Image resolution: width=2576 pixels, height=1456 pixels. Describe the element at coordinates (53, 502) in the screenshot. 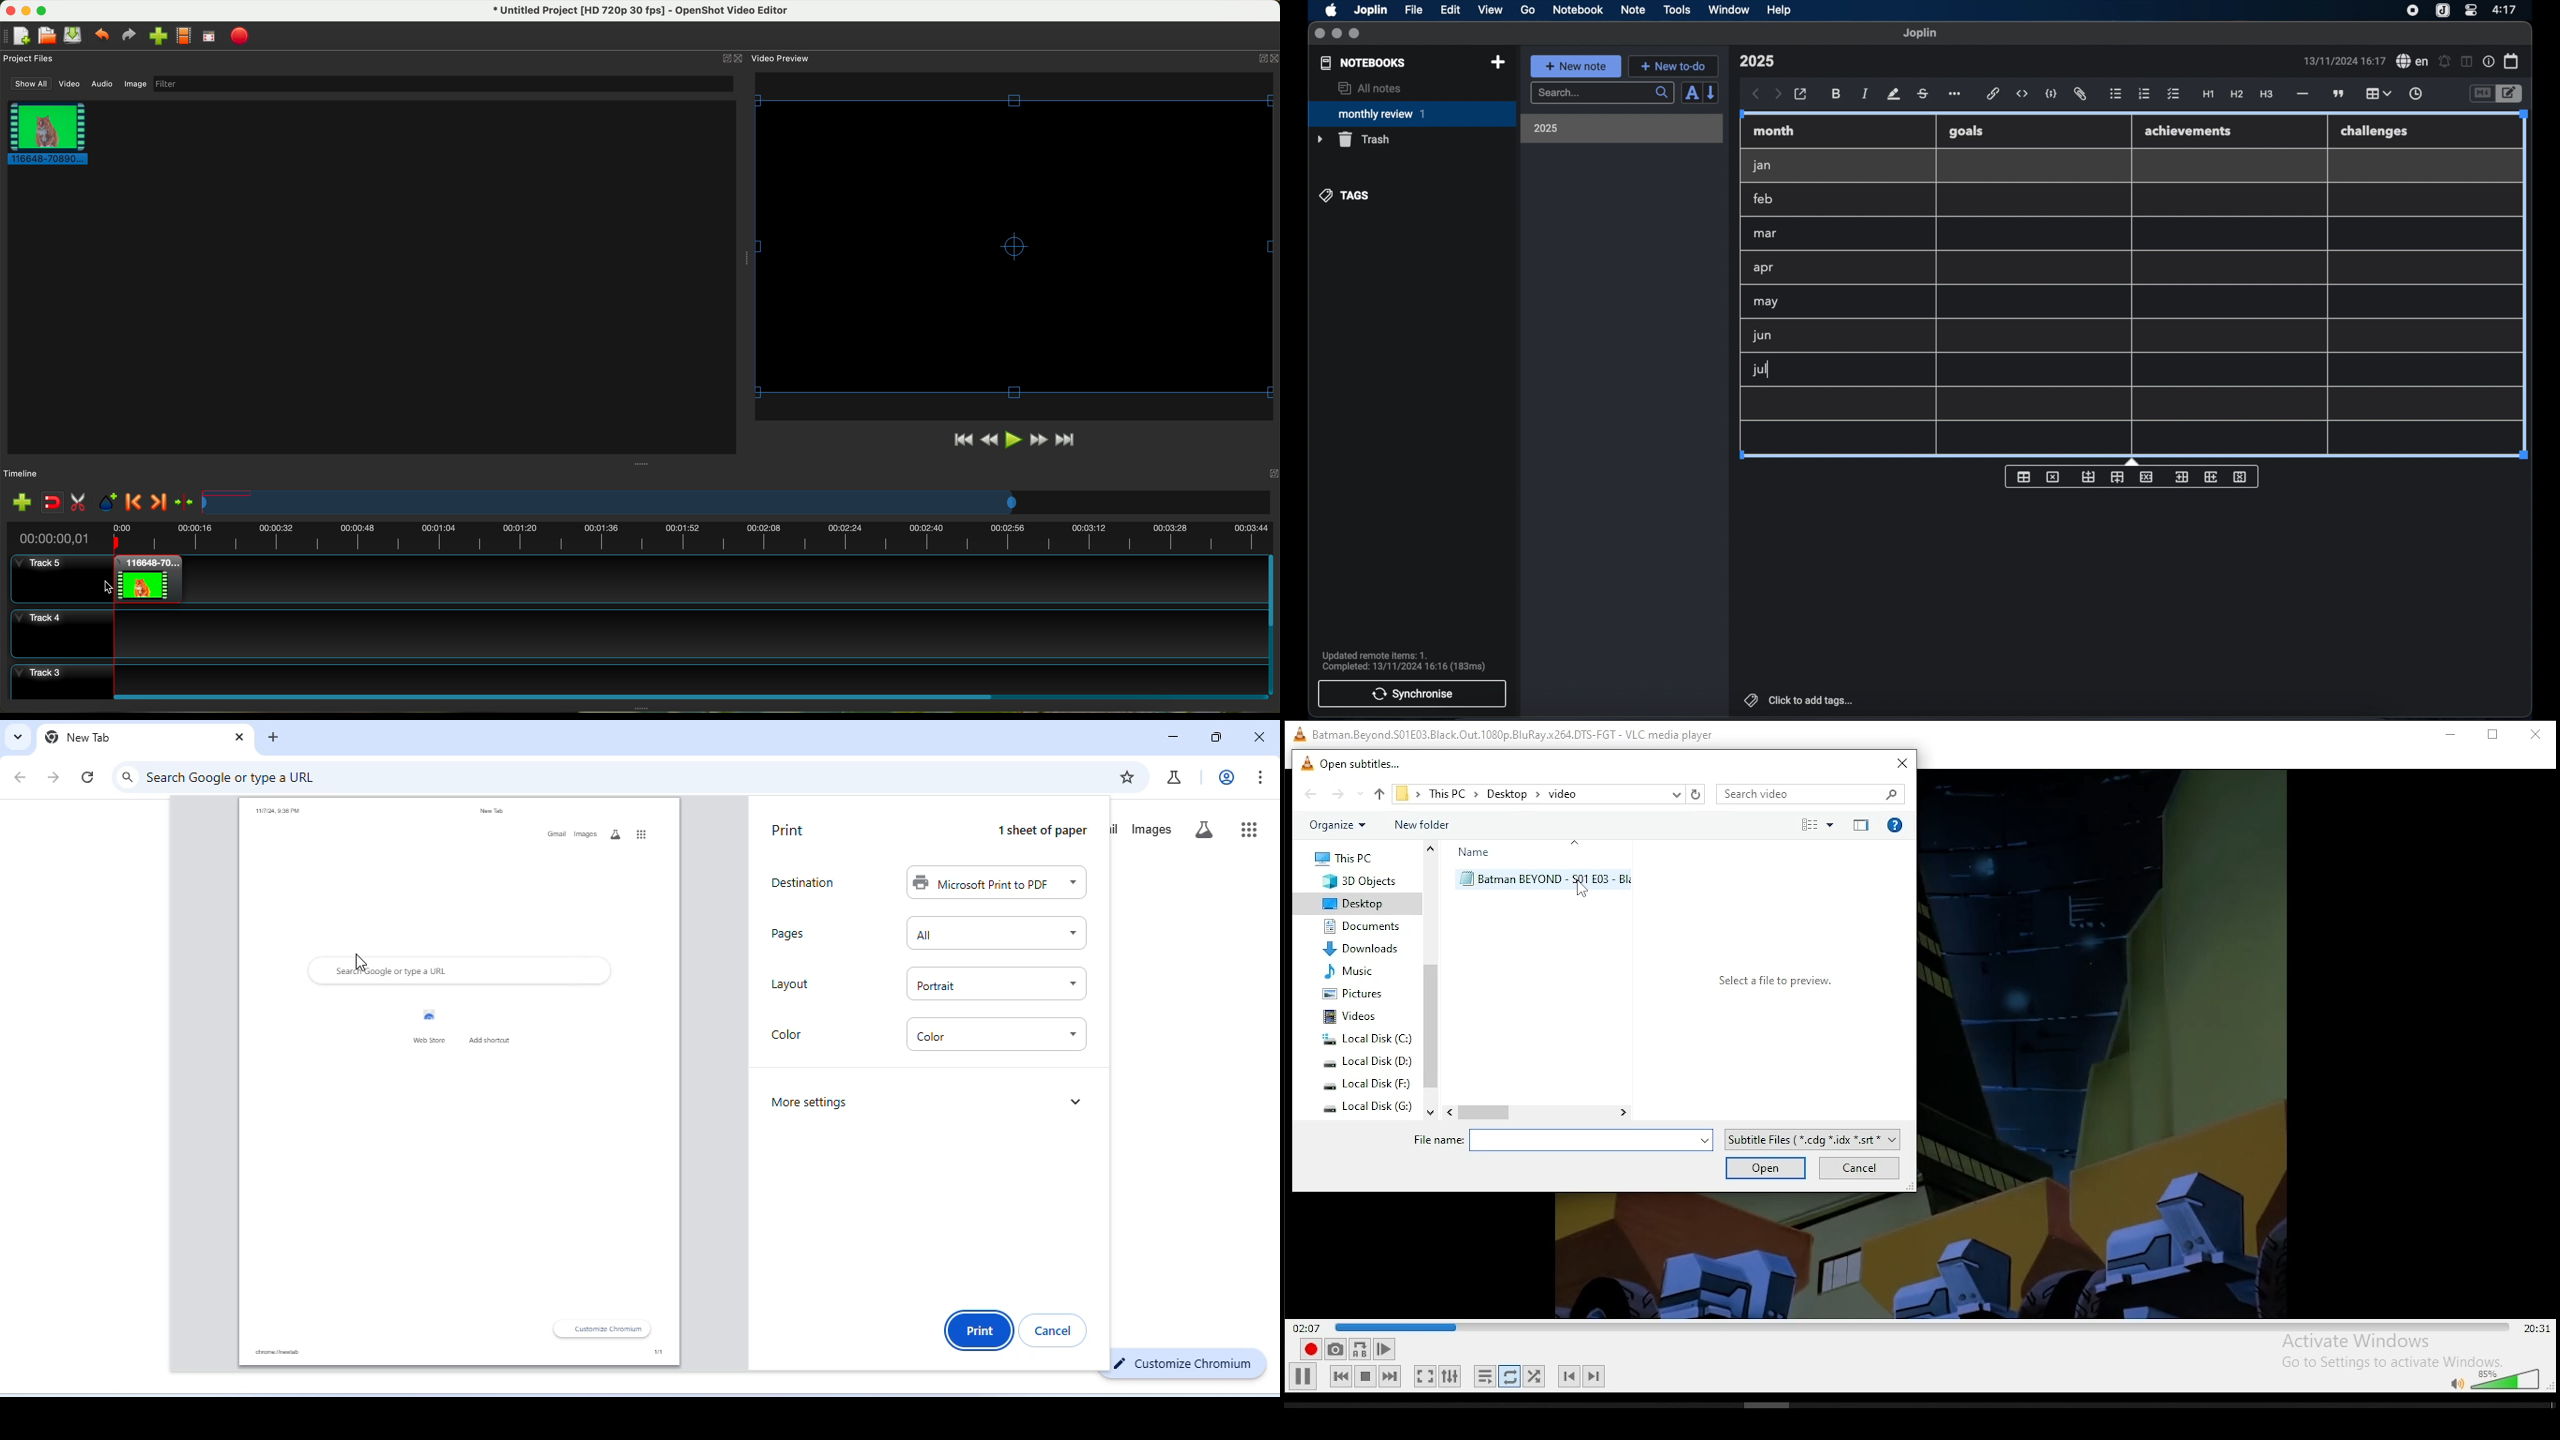

I see `disable snapping` at that location.